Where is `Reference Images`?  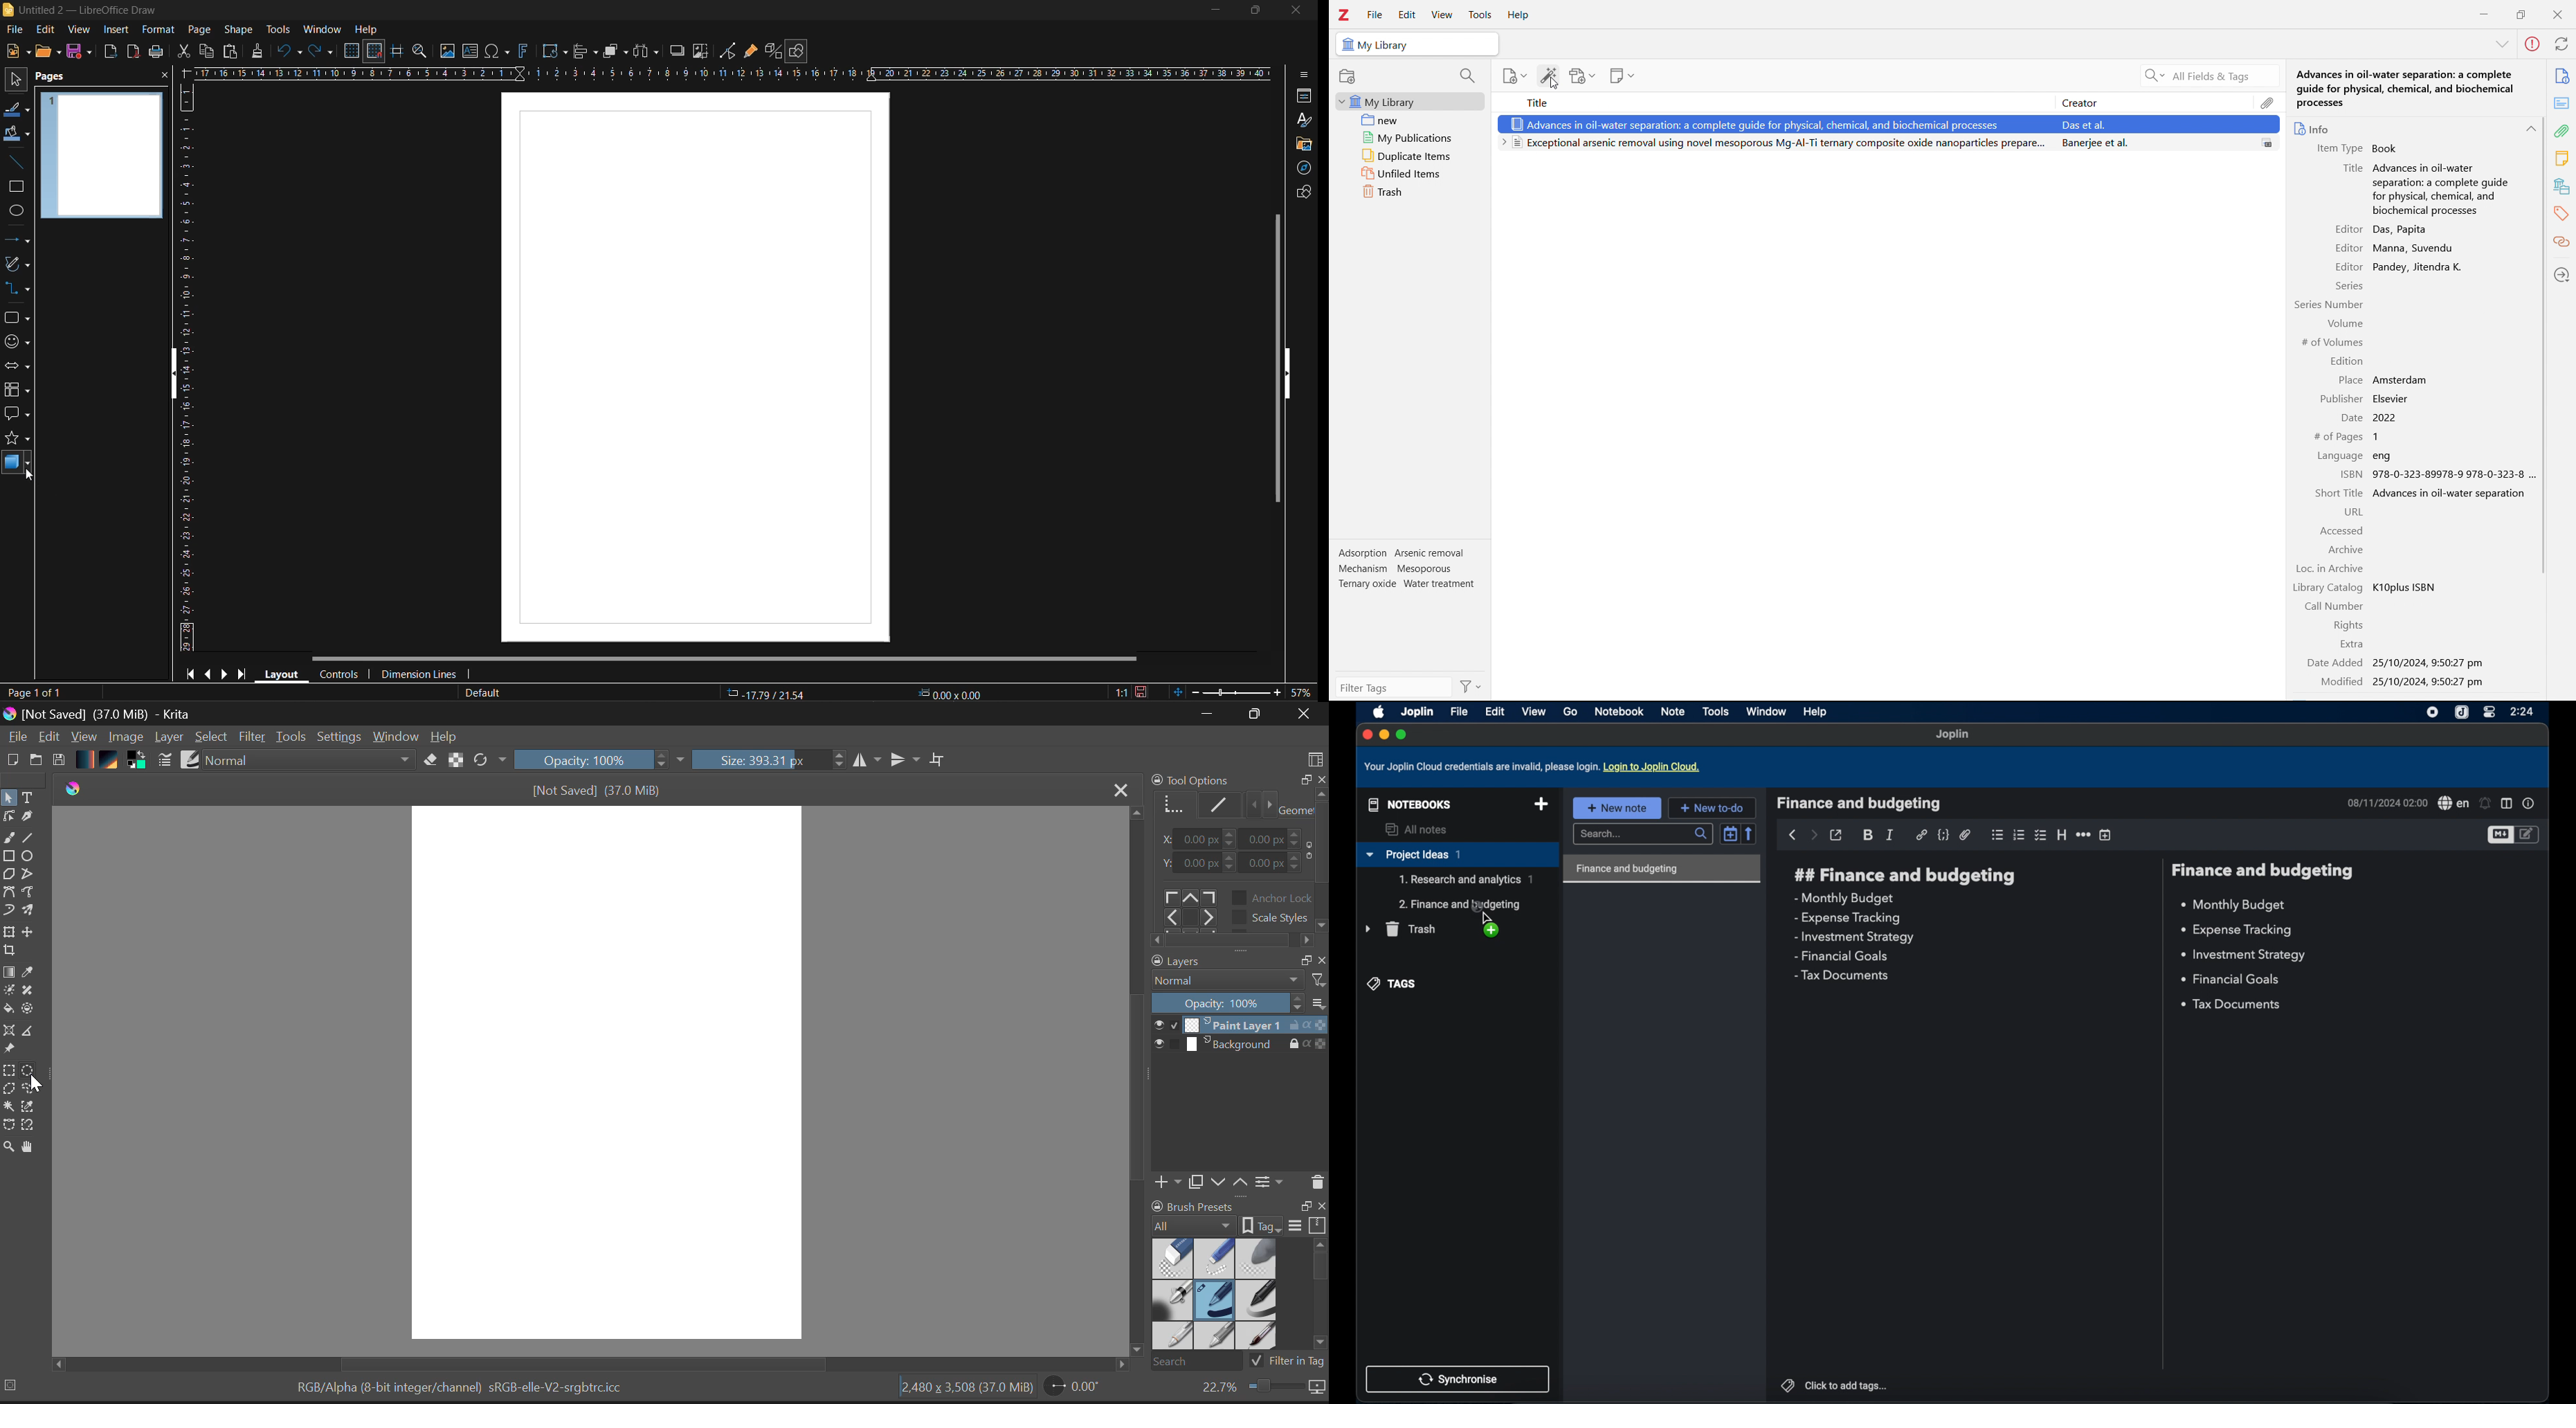 Reference Images is located at coordinates (11, 1050).